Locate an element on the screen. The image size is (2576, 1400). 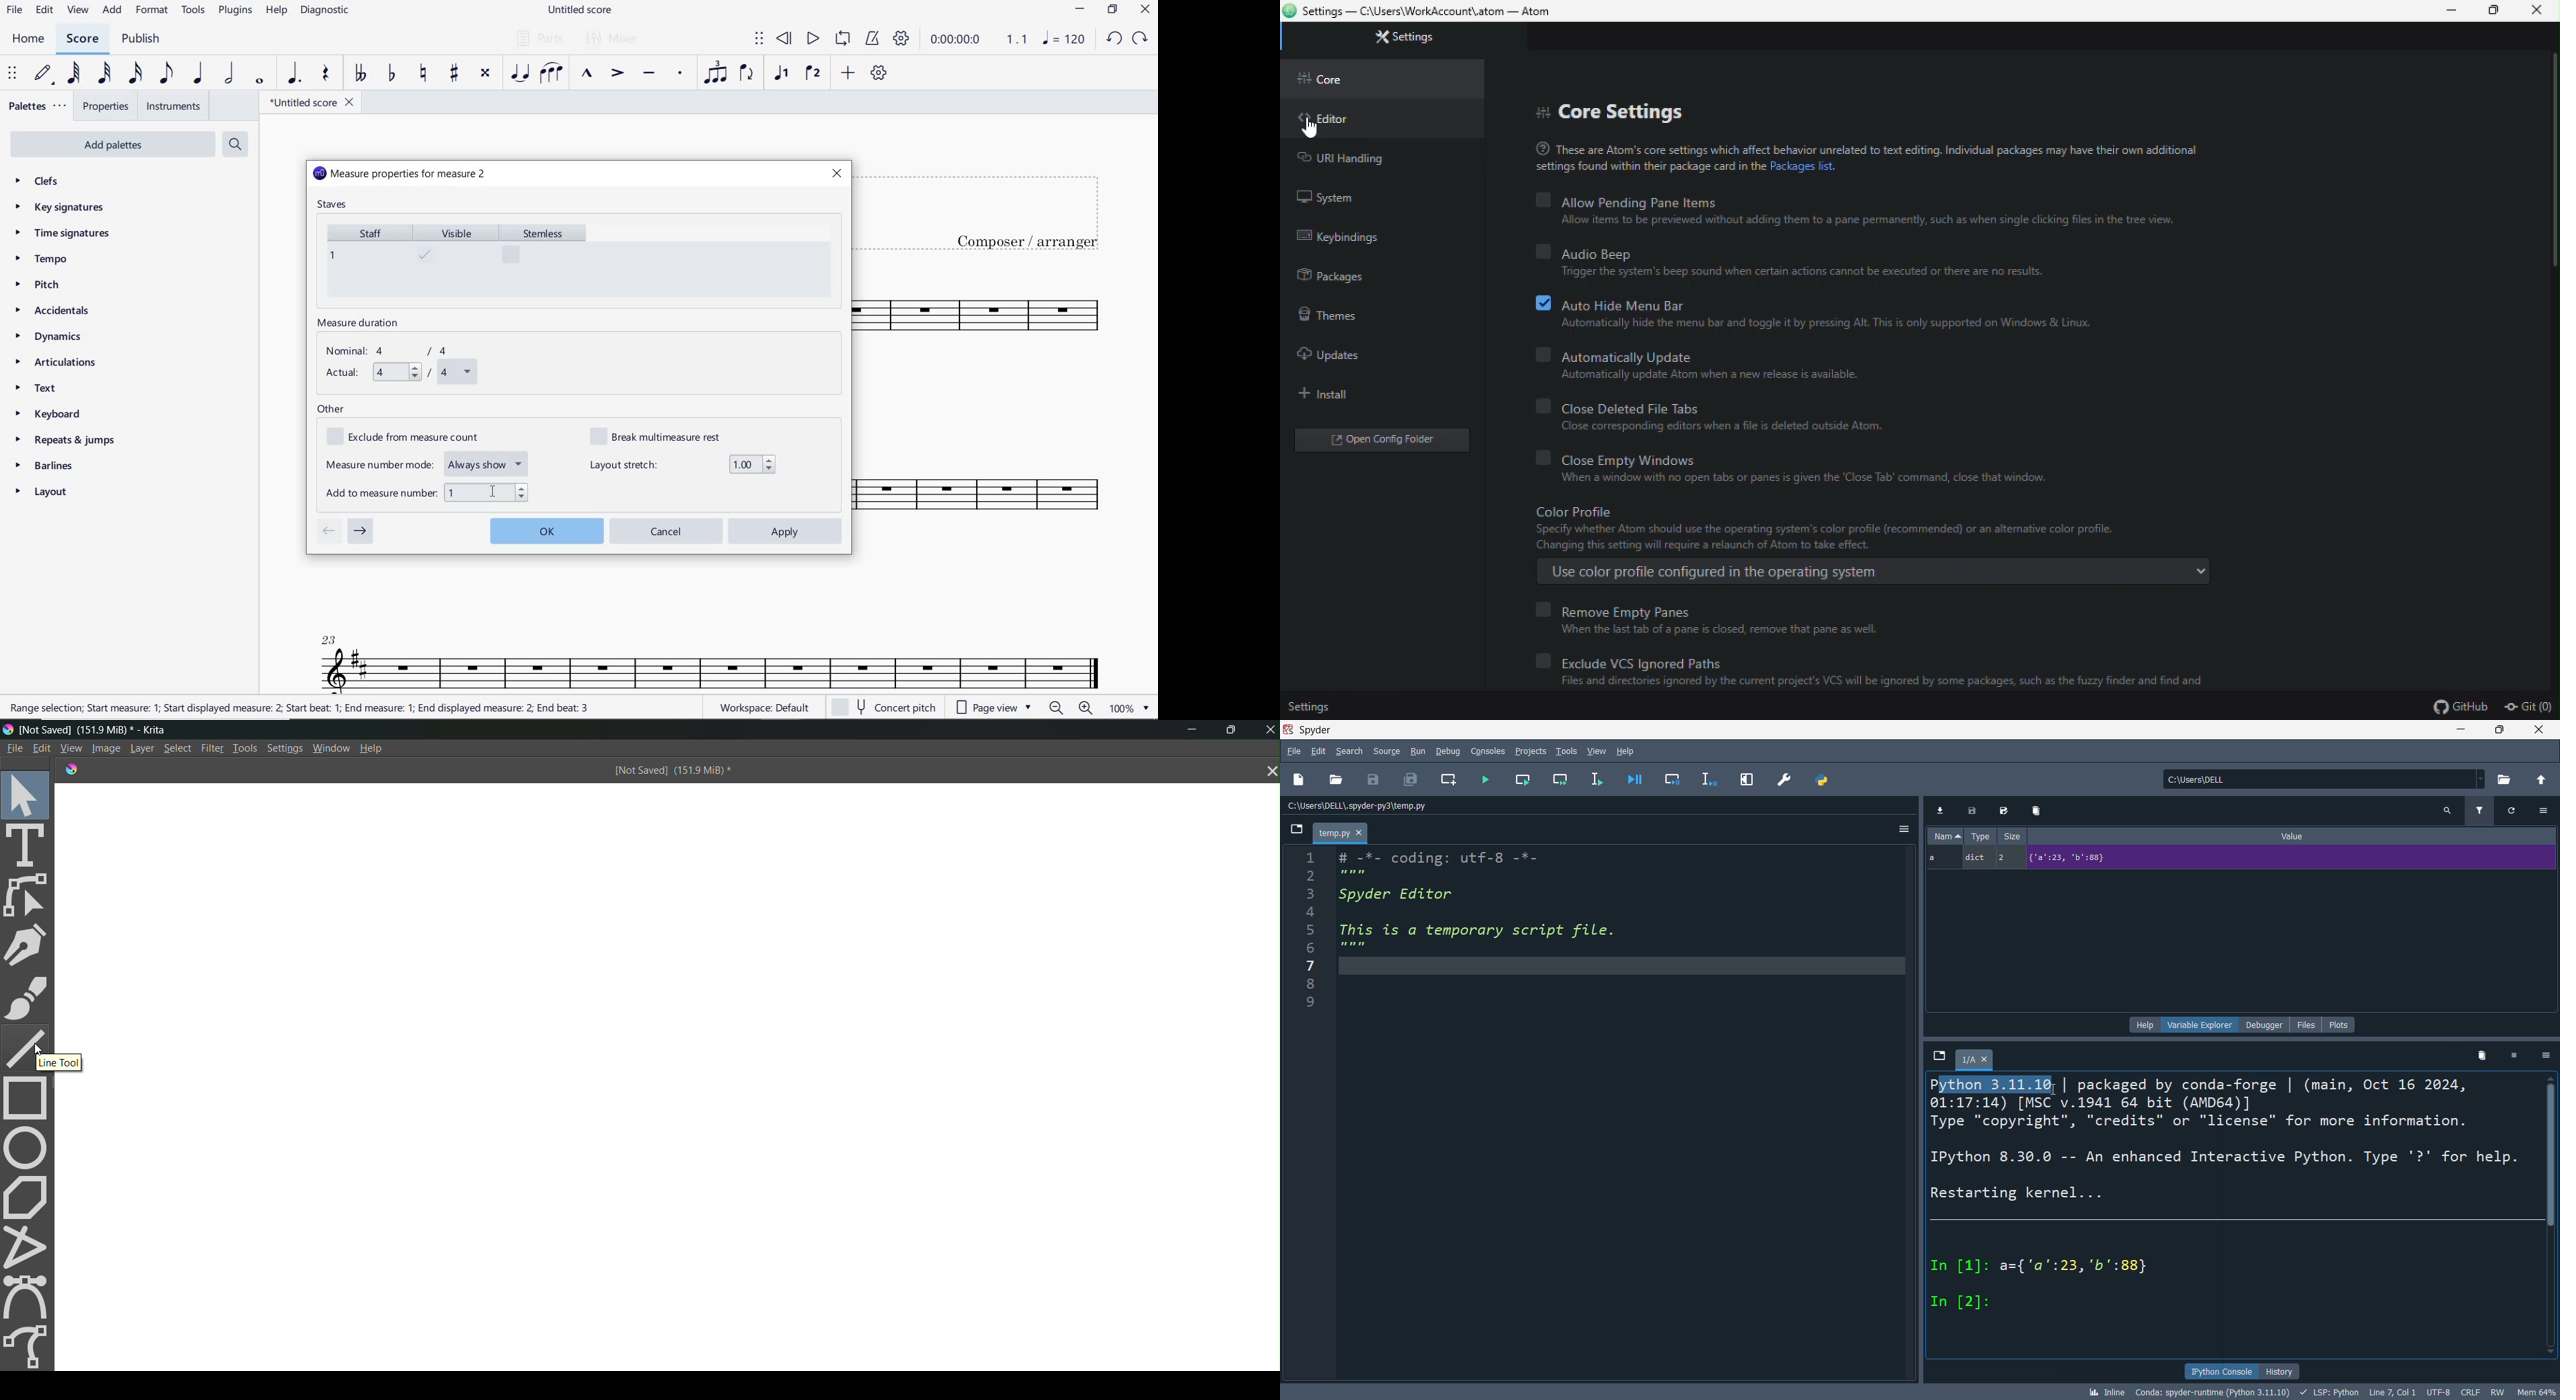
maximize is located at coordinates (2493, 731).